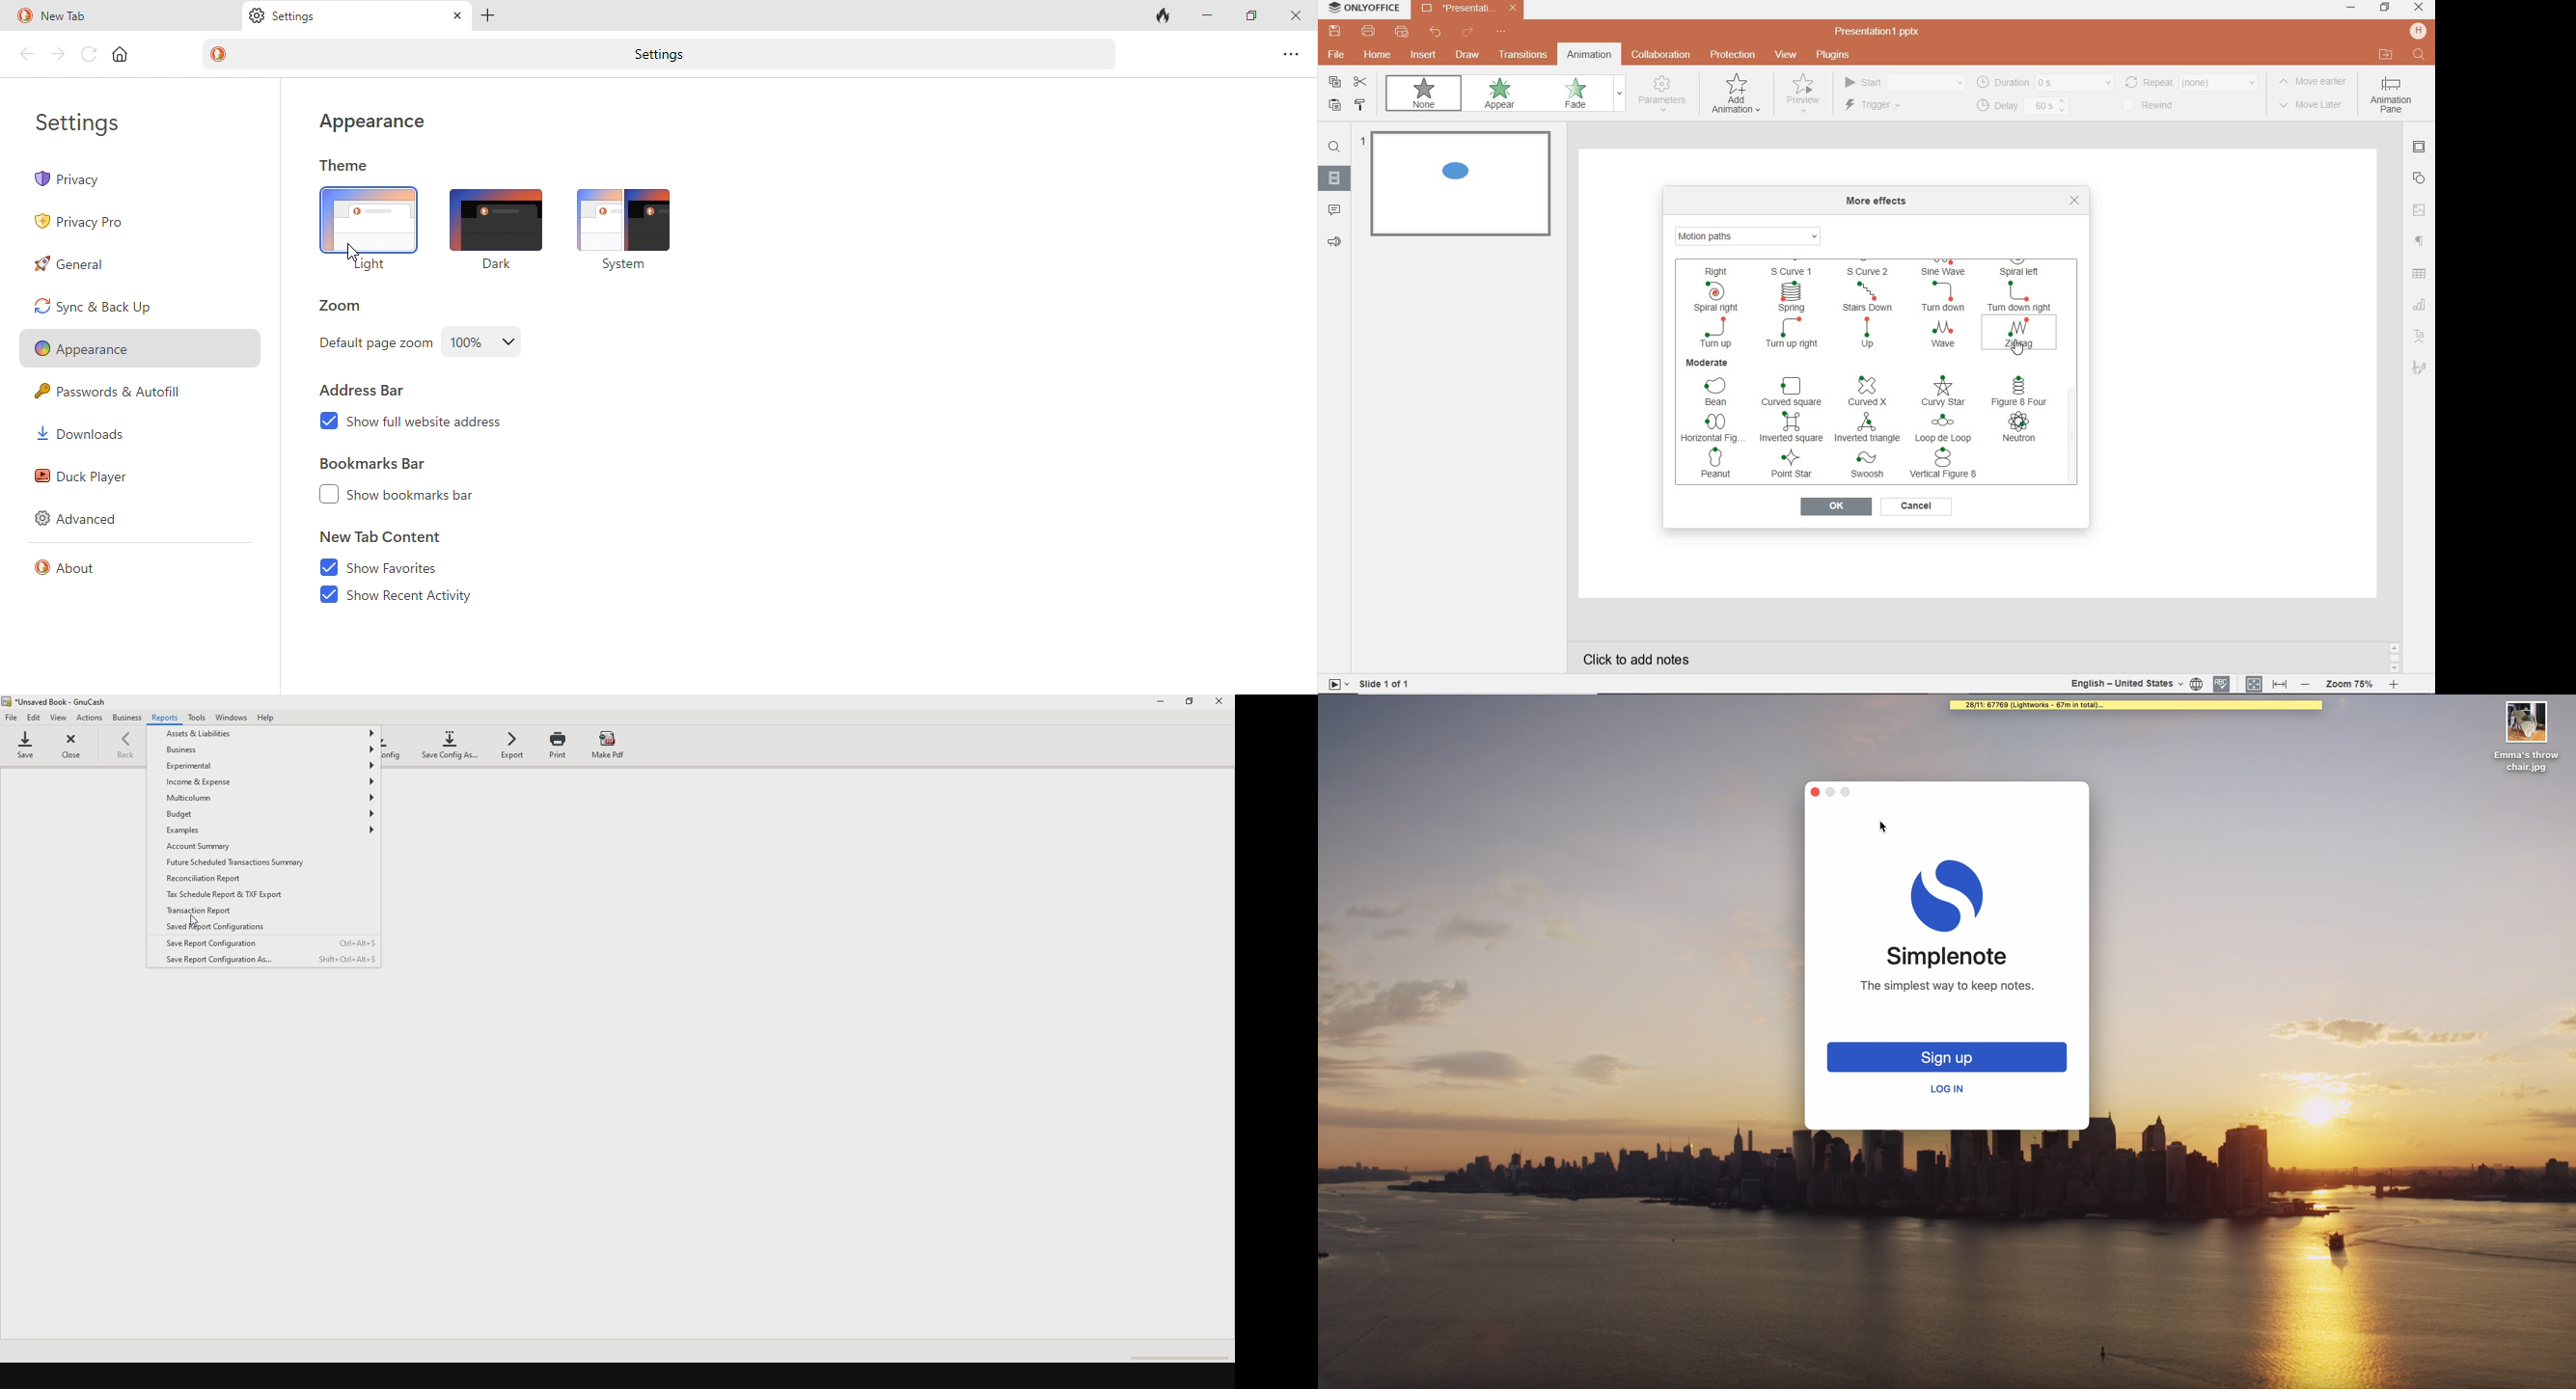 Image resolution: width=2576 pixels, height=1400 pixels. I want to click on privacy  pro, so click(88, 223).